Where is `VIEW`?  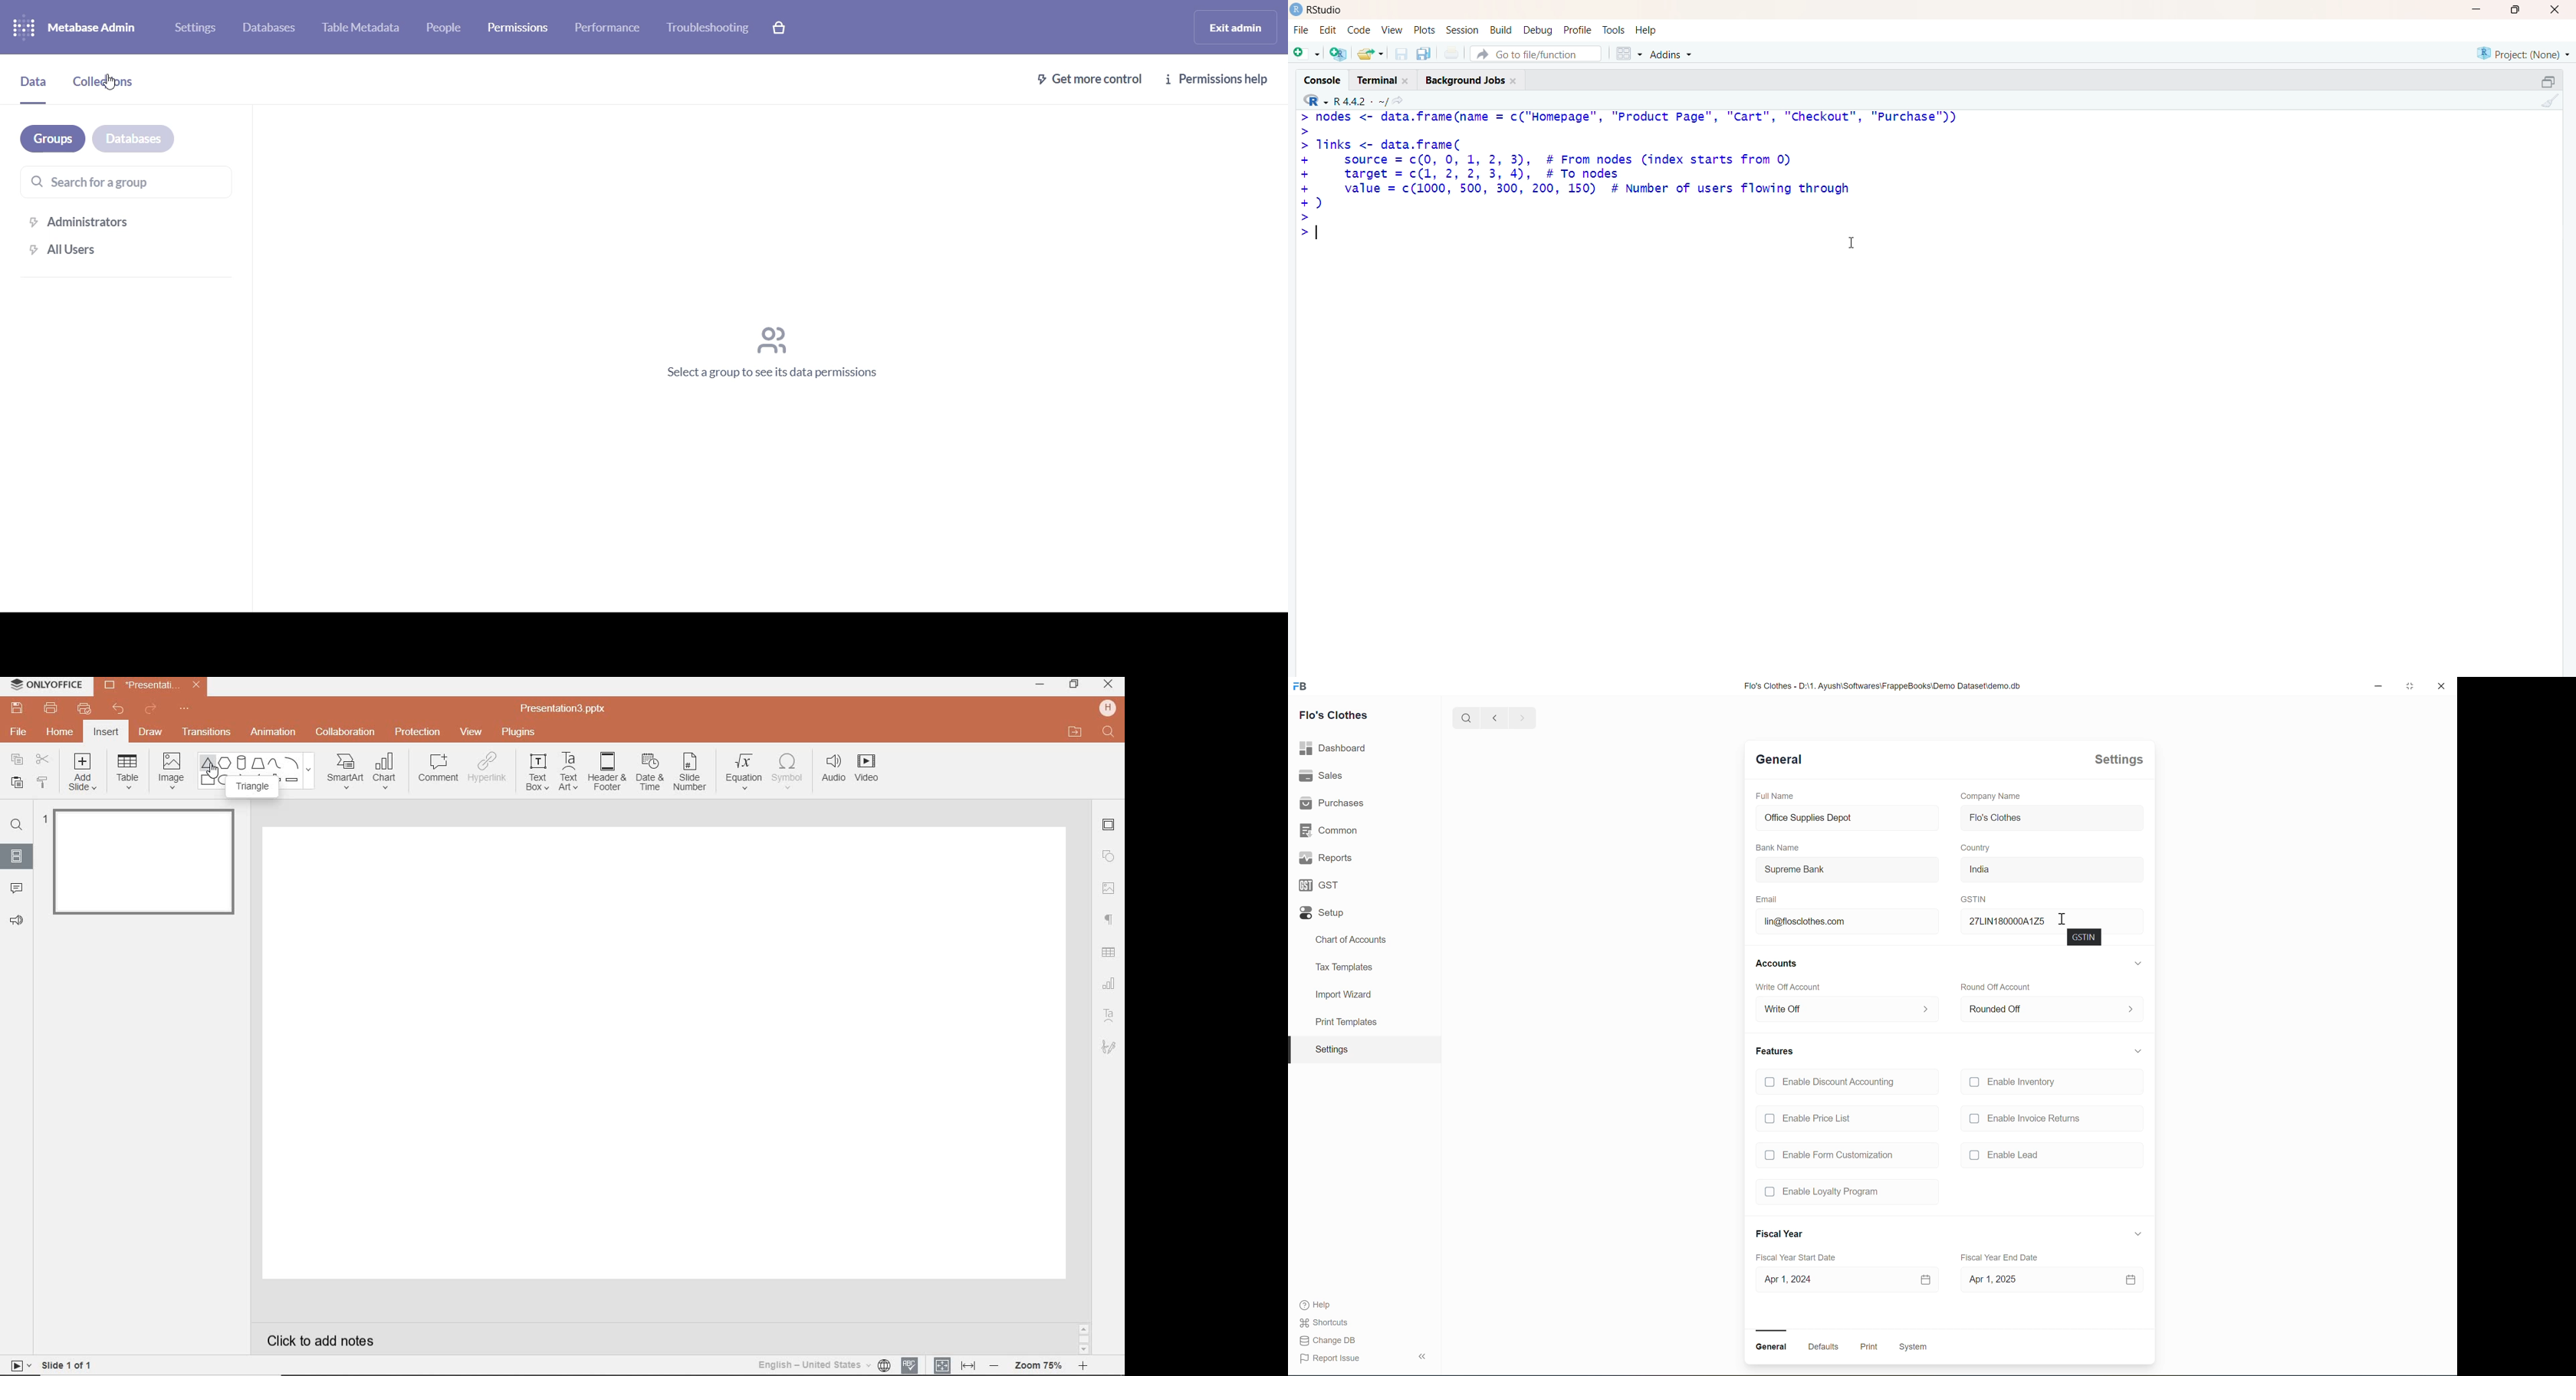 VIEW is located at coordinates (472, 733).